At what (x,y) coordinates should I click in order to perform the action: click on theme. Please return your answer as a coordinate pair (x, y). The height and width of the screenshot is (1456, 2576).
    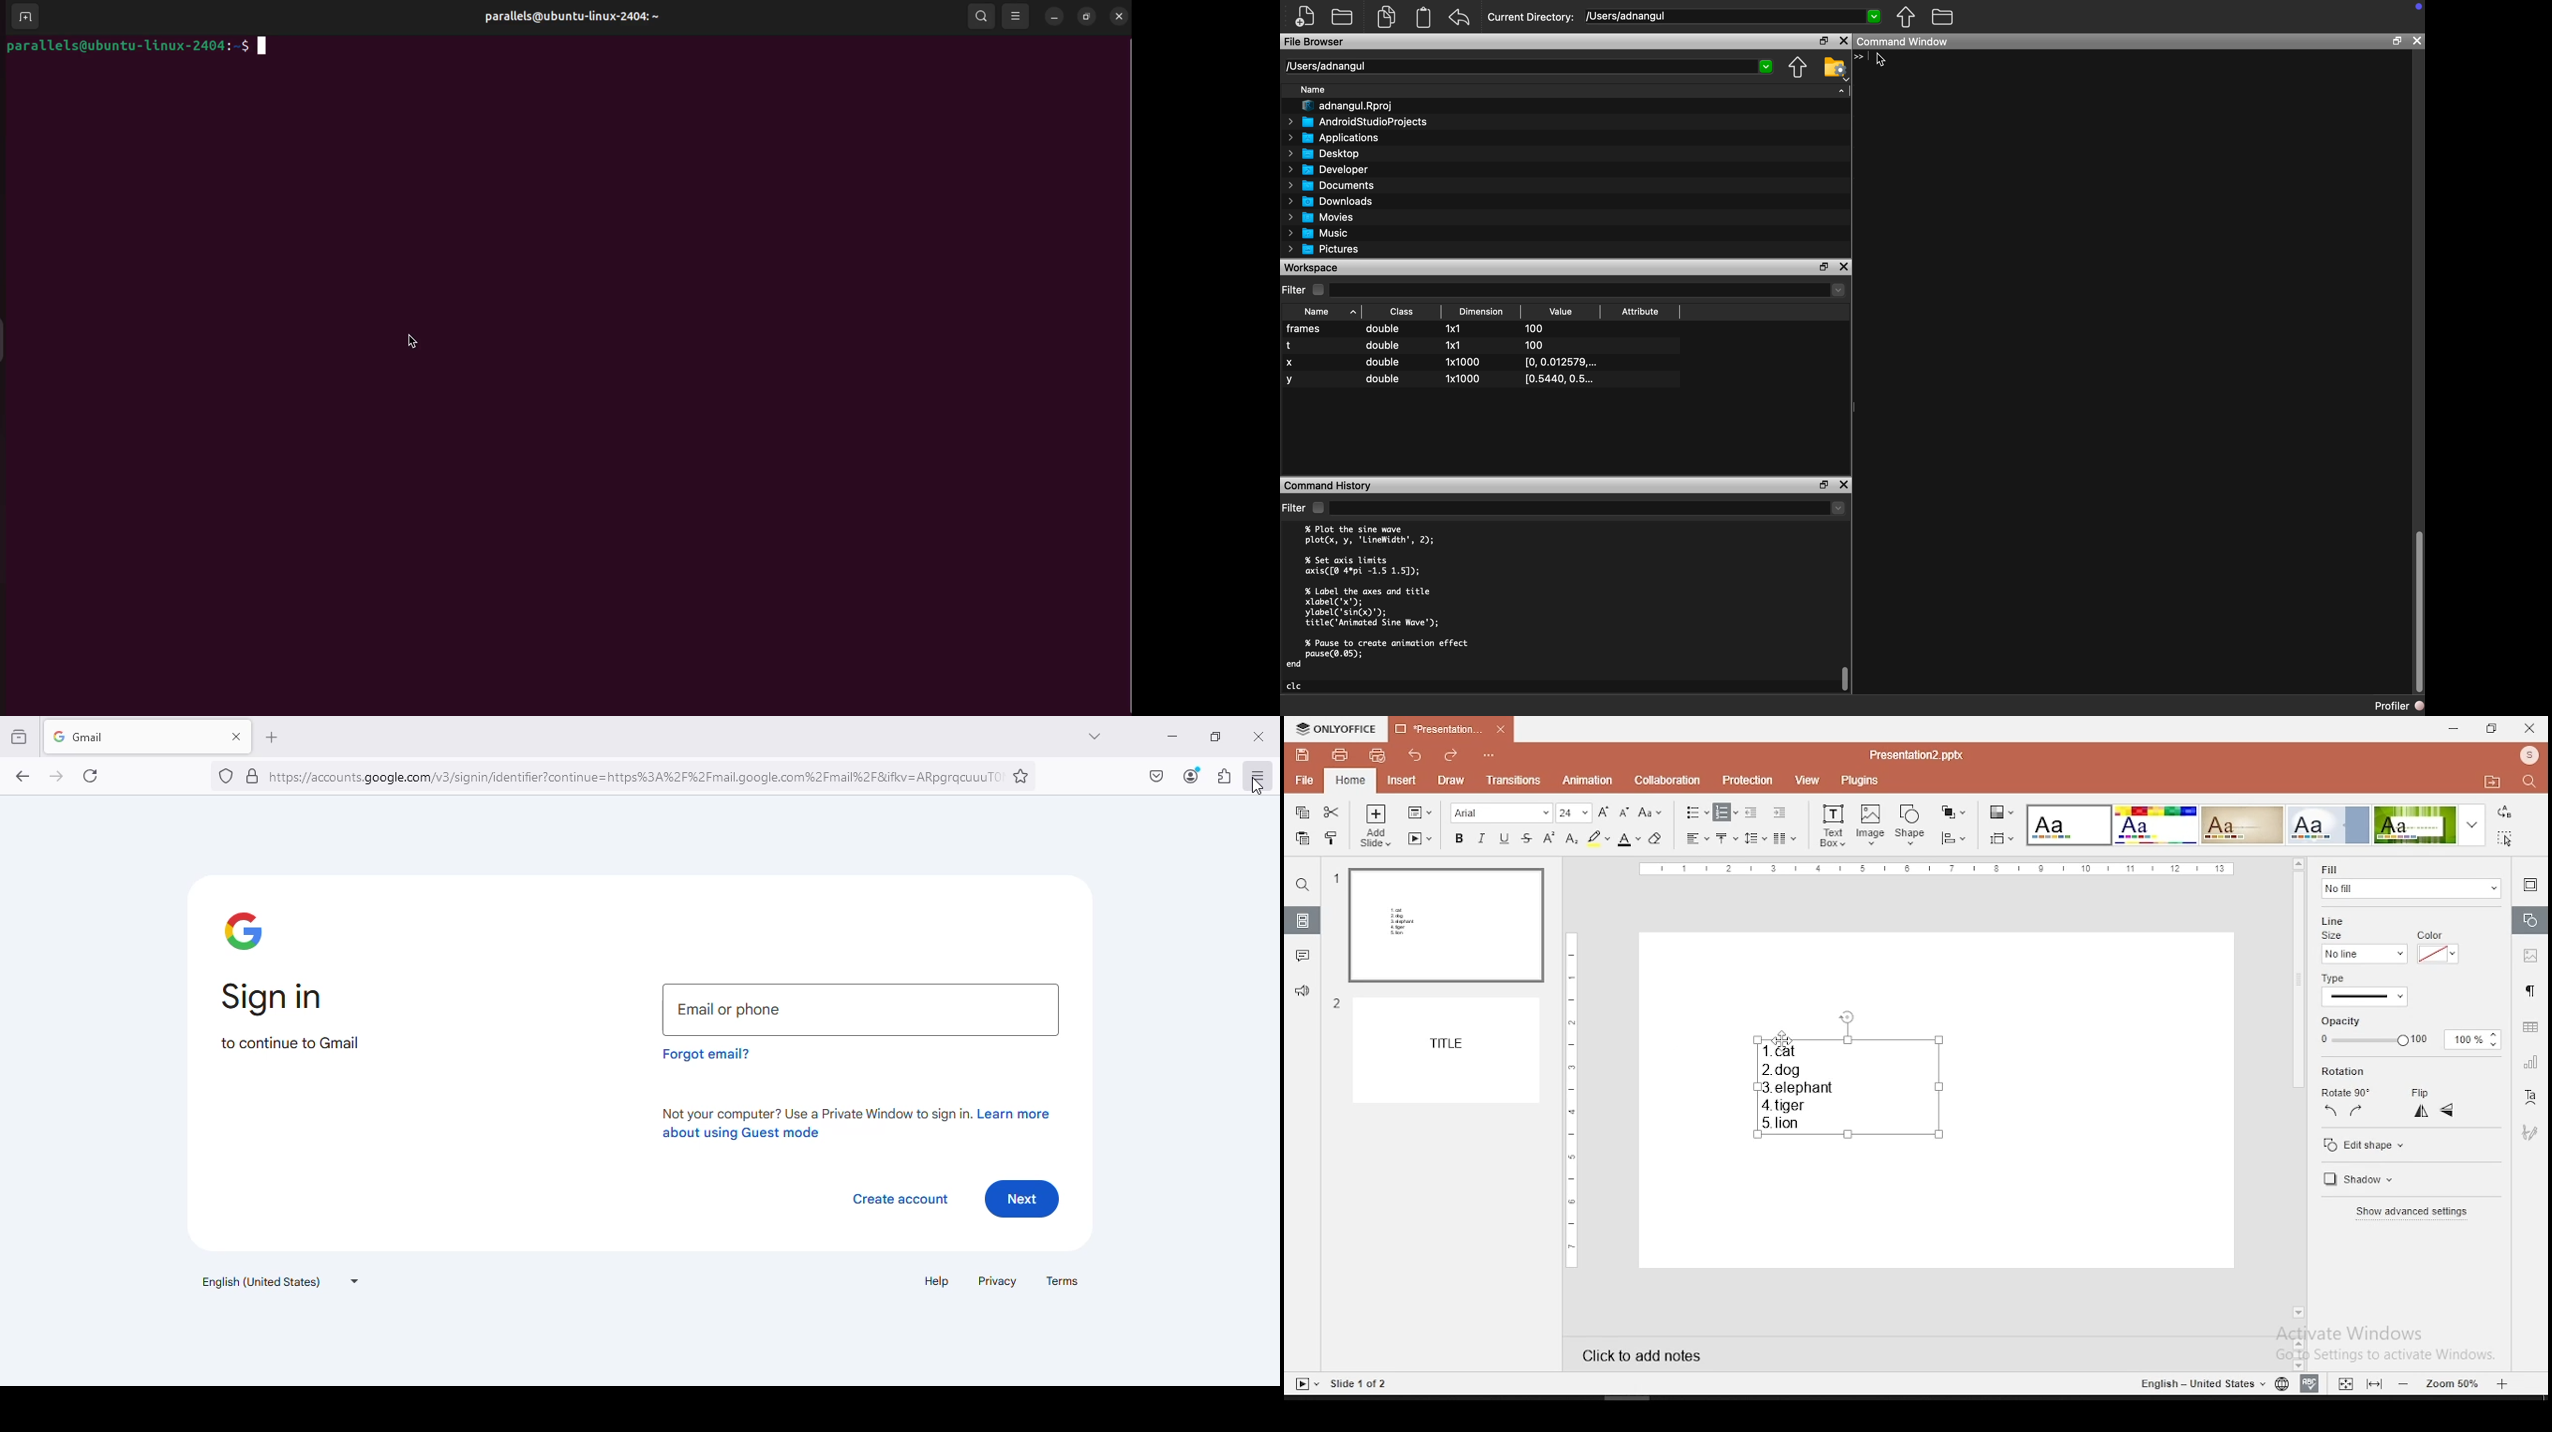
    Looking at the image, I should click on (2242, 825).